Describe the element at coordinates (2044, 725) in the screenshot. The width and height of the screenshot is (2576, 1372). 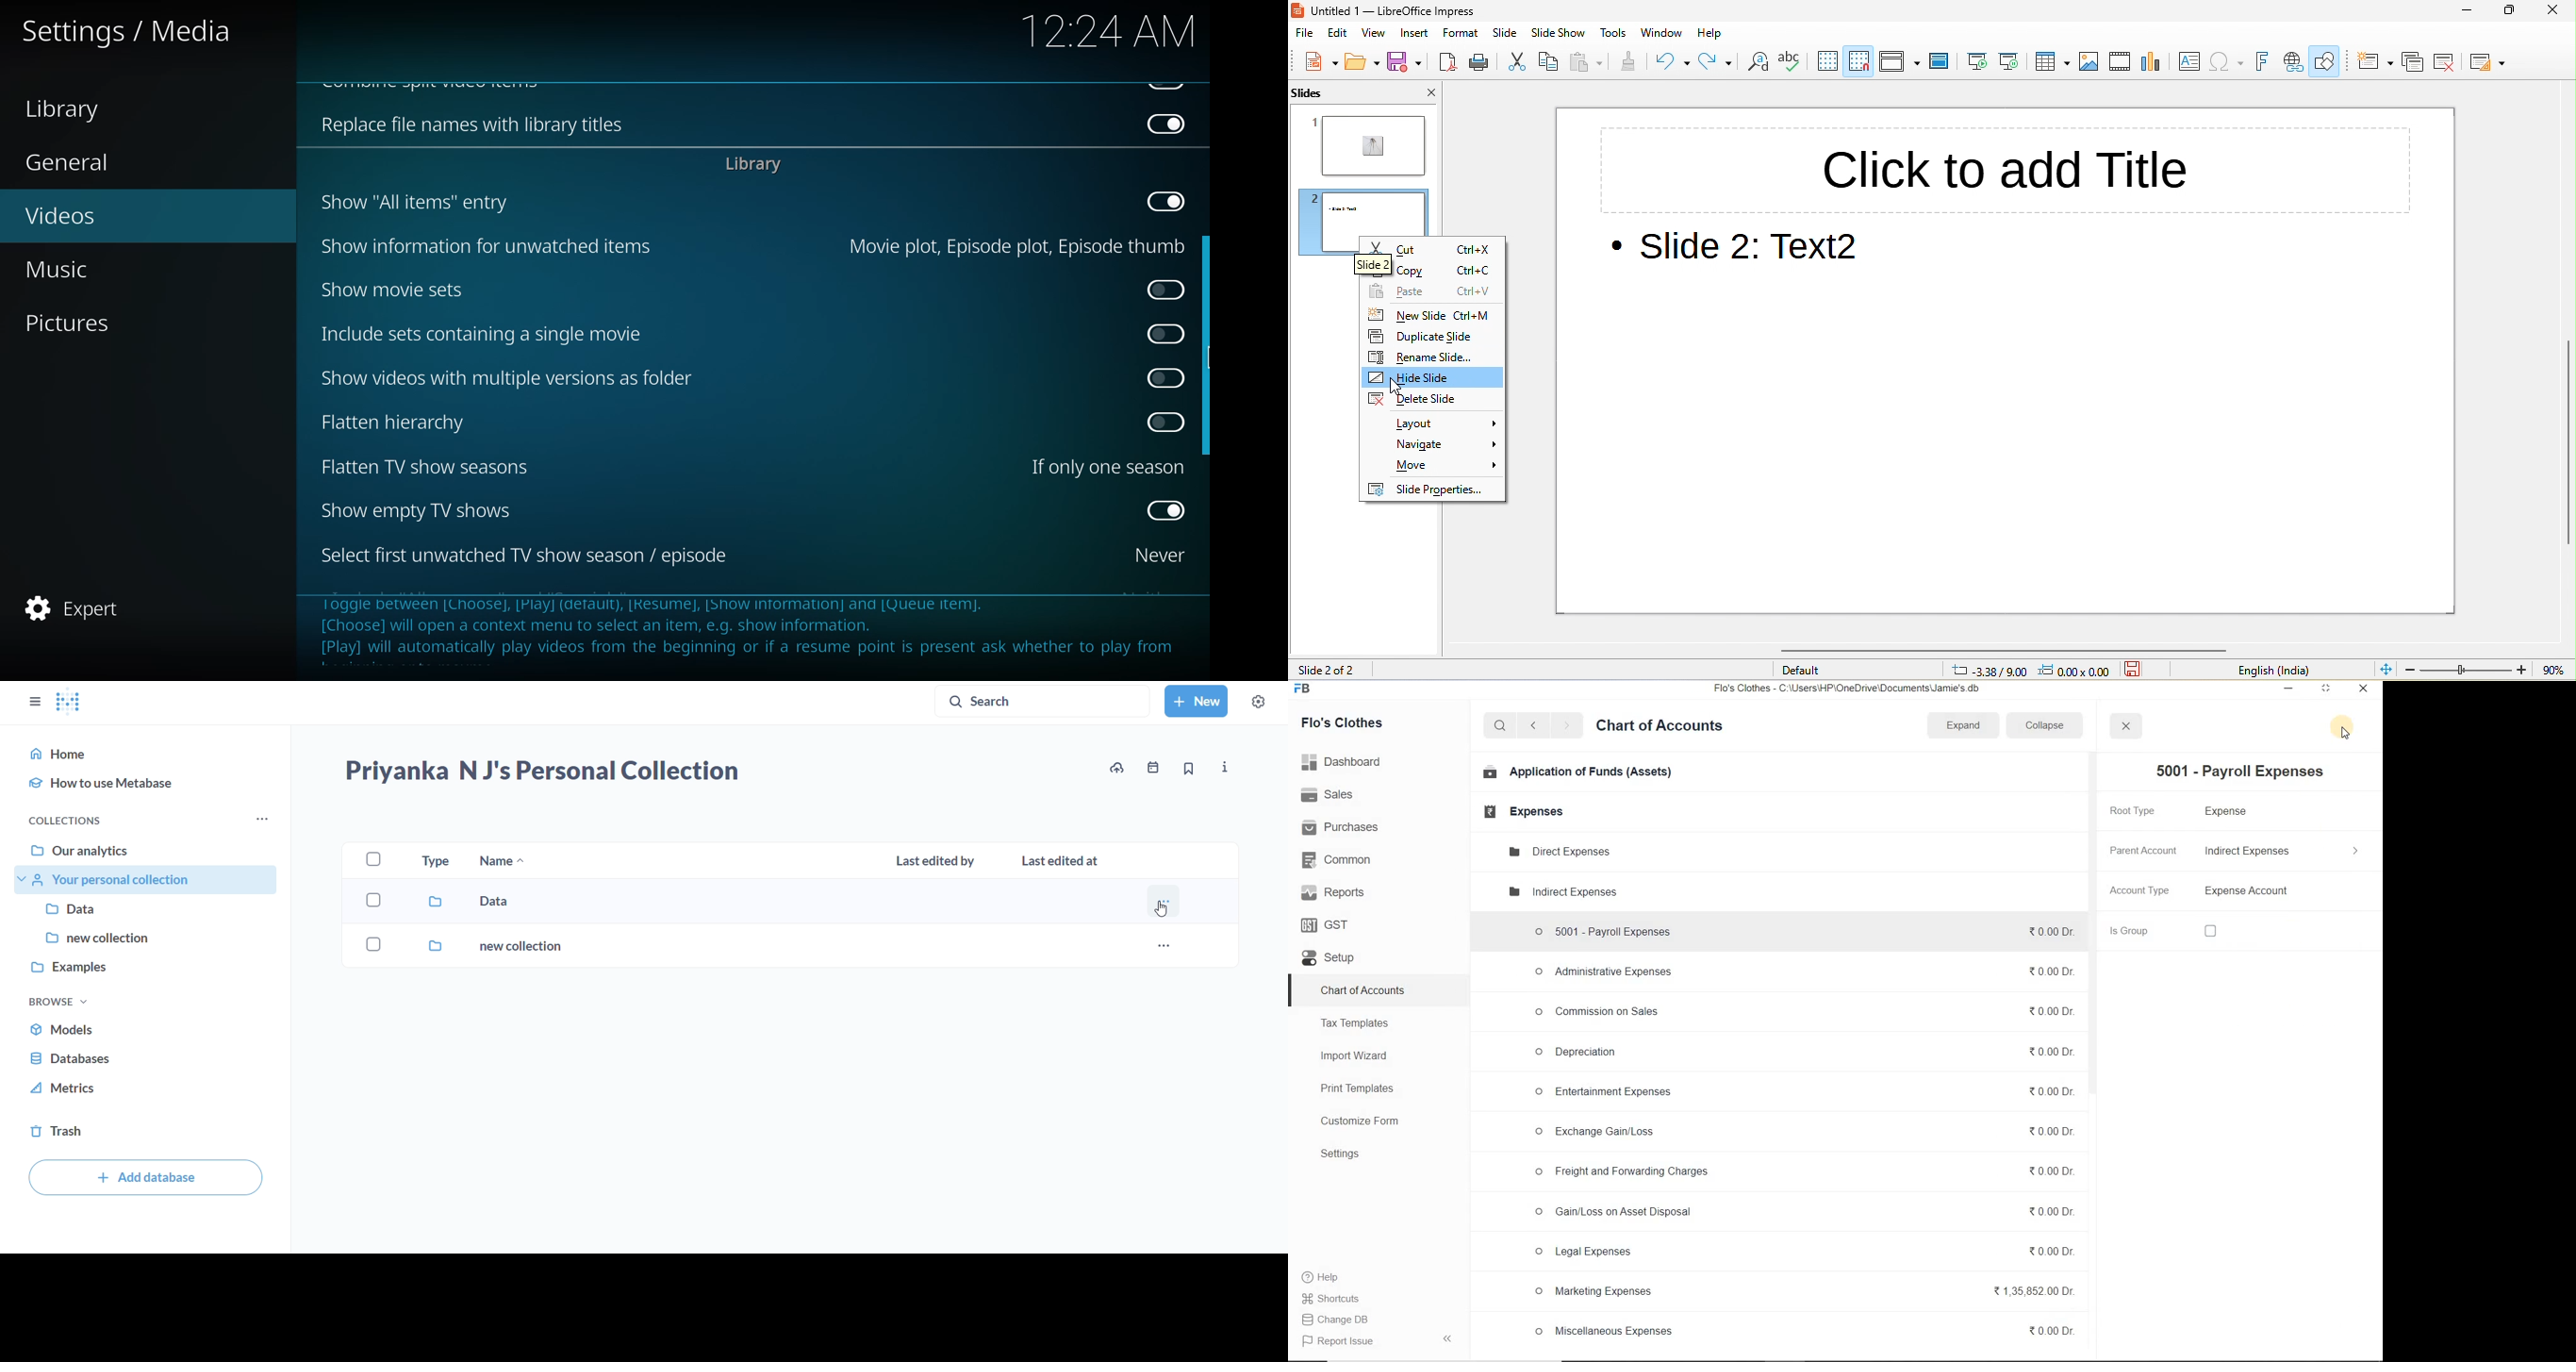
I see `Collapse` at that location.